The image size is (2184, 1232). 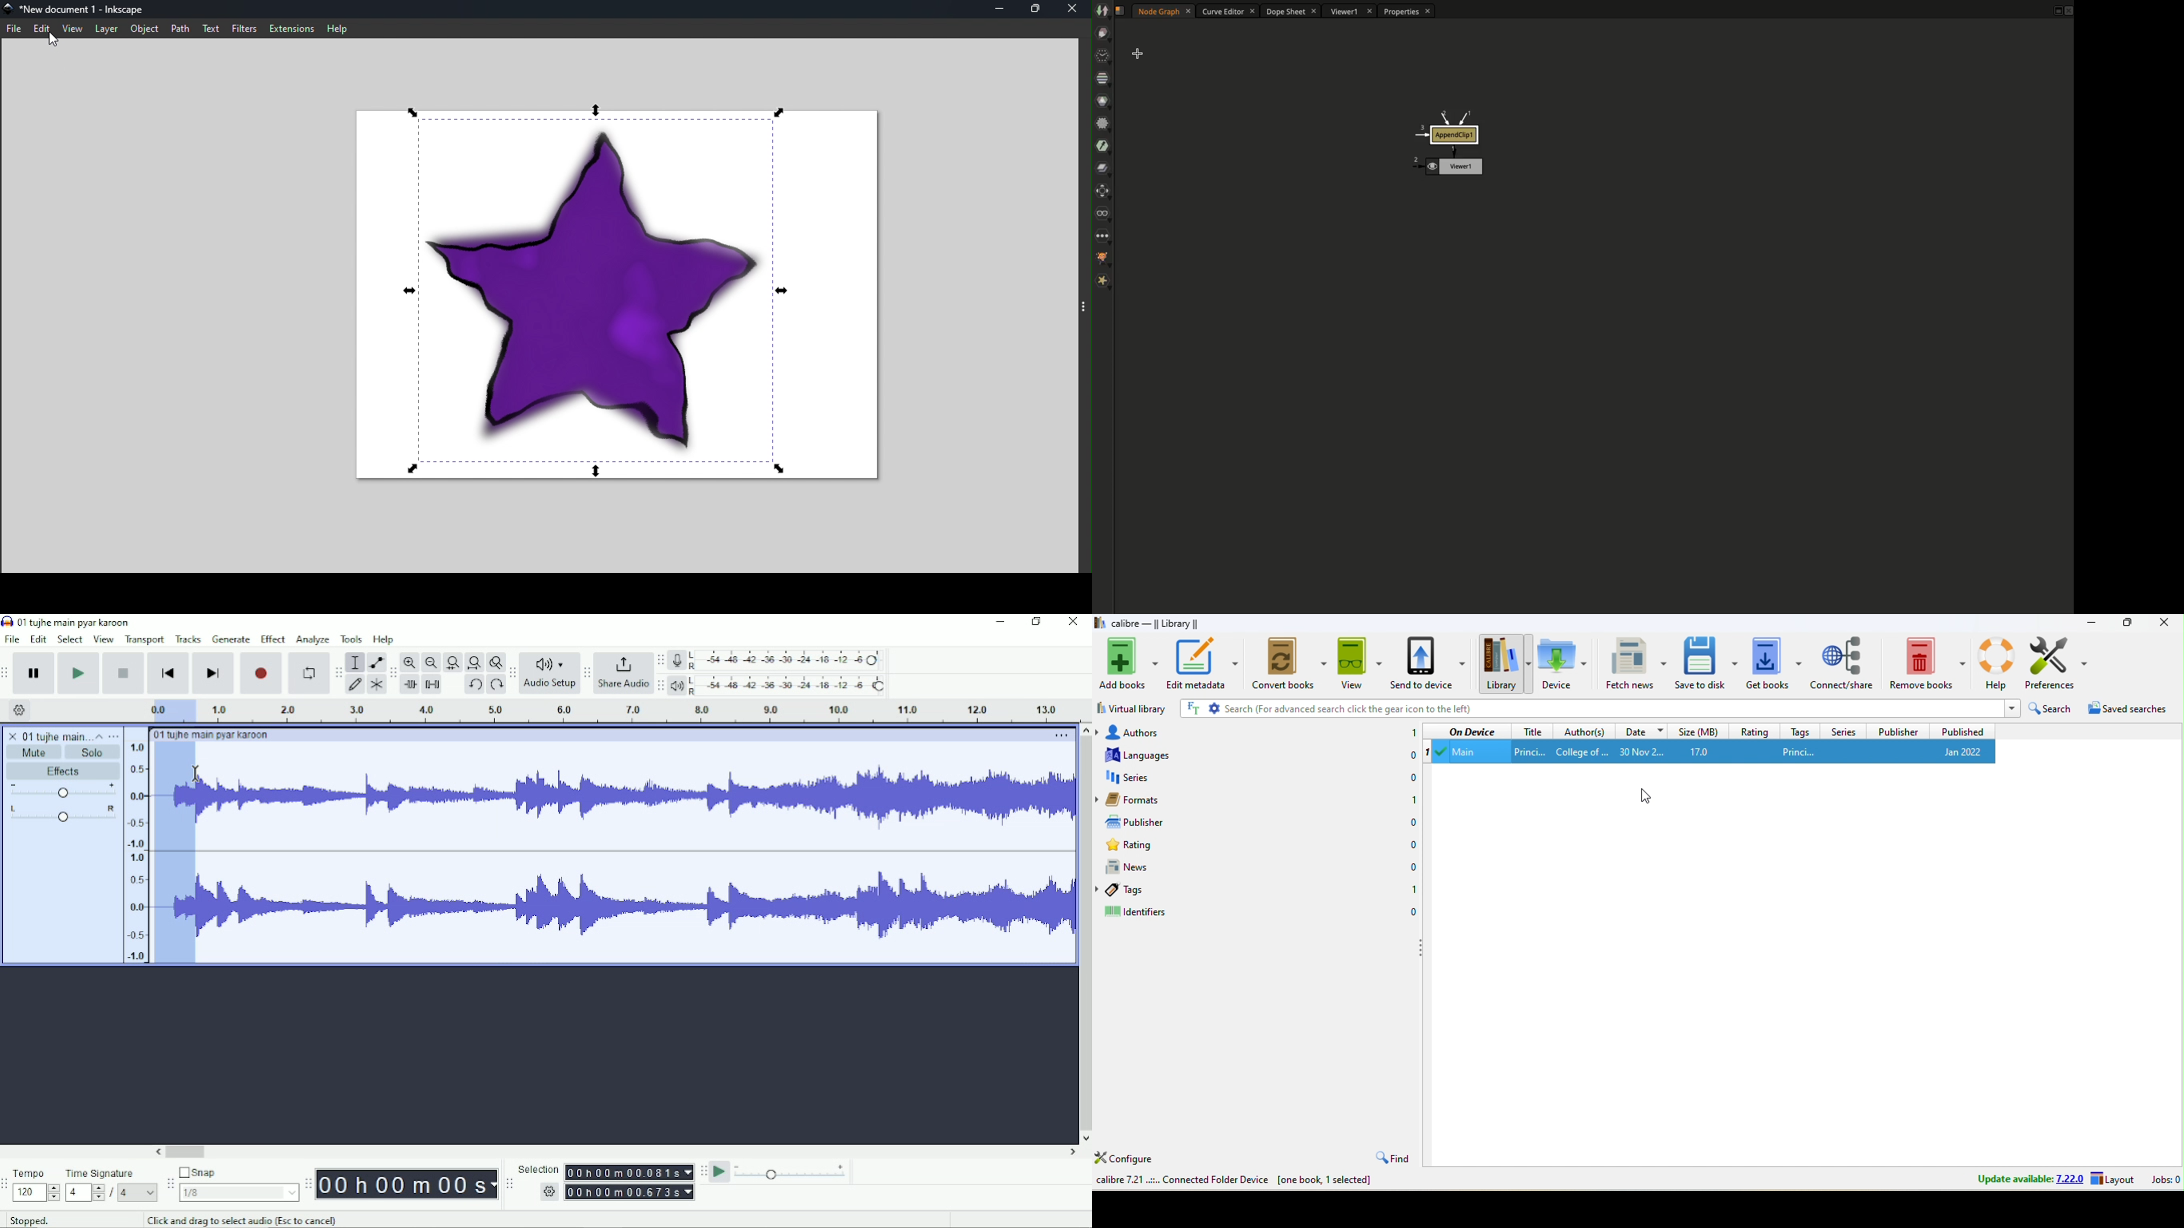 What do you see at coordinates (1160, 624) in the screenshot?
I see `calibre-library` at bounding box center [1160, 624].